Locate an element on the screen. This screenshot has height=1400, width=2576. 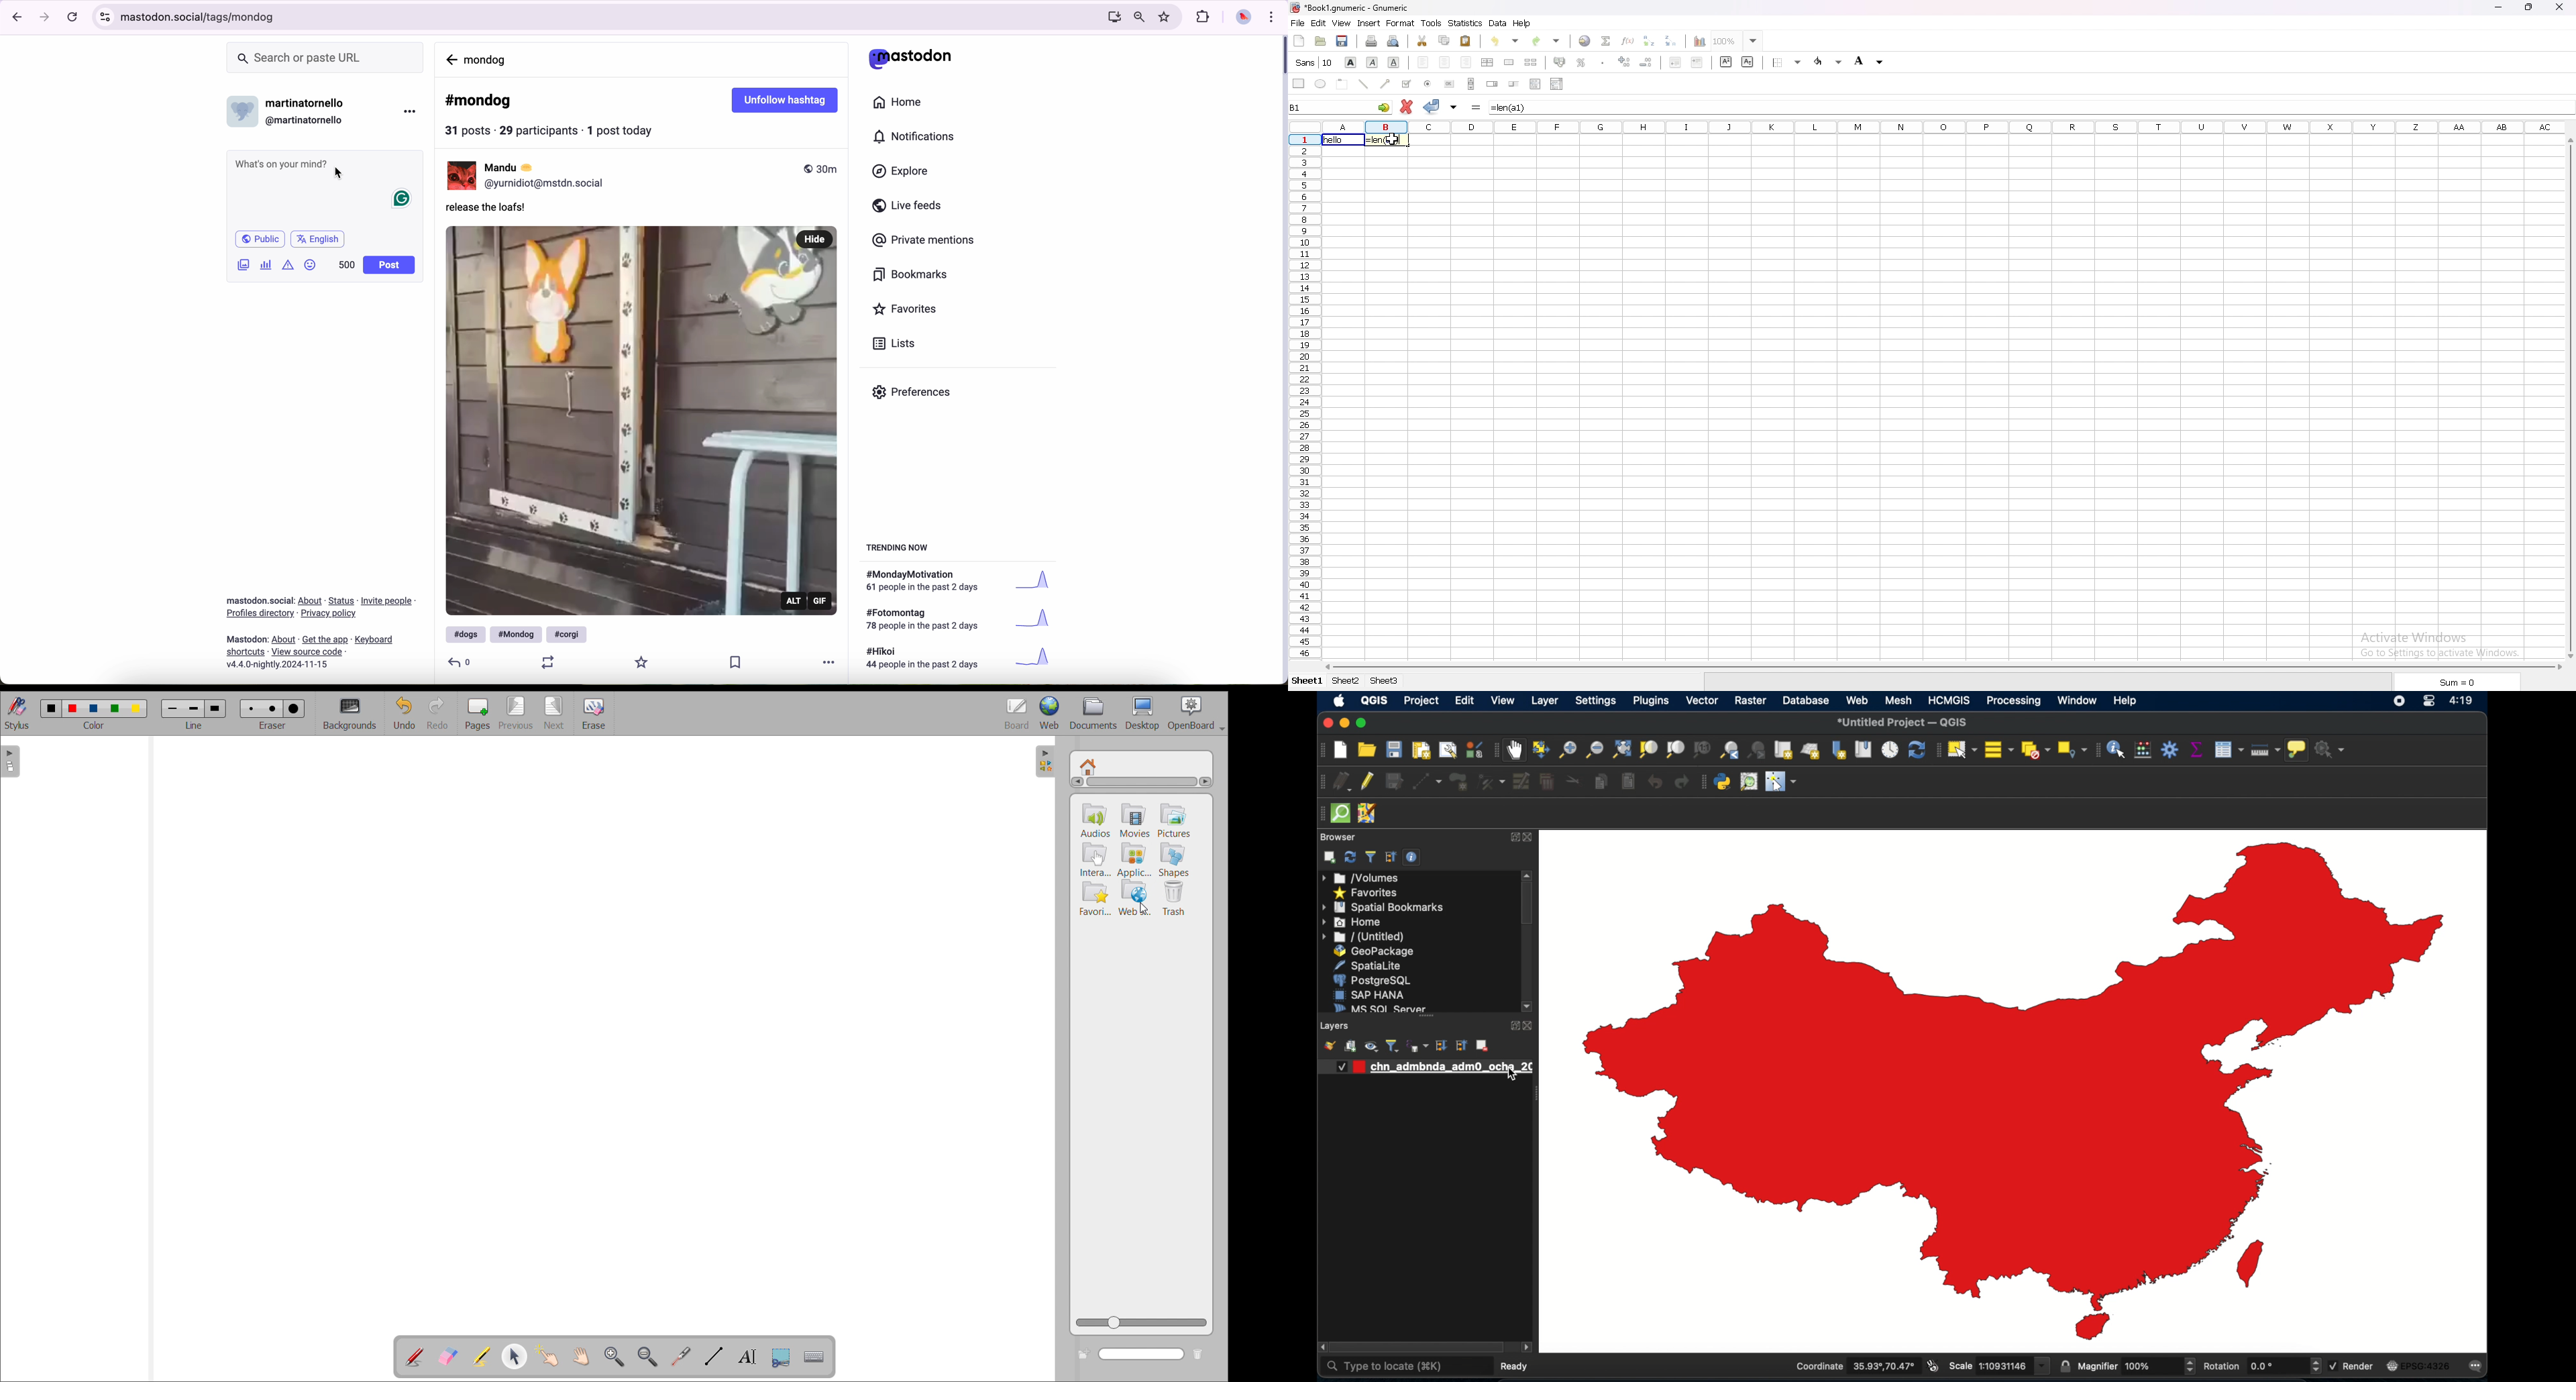
redo is located at coordinates (1549, 40).